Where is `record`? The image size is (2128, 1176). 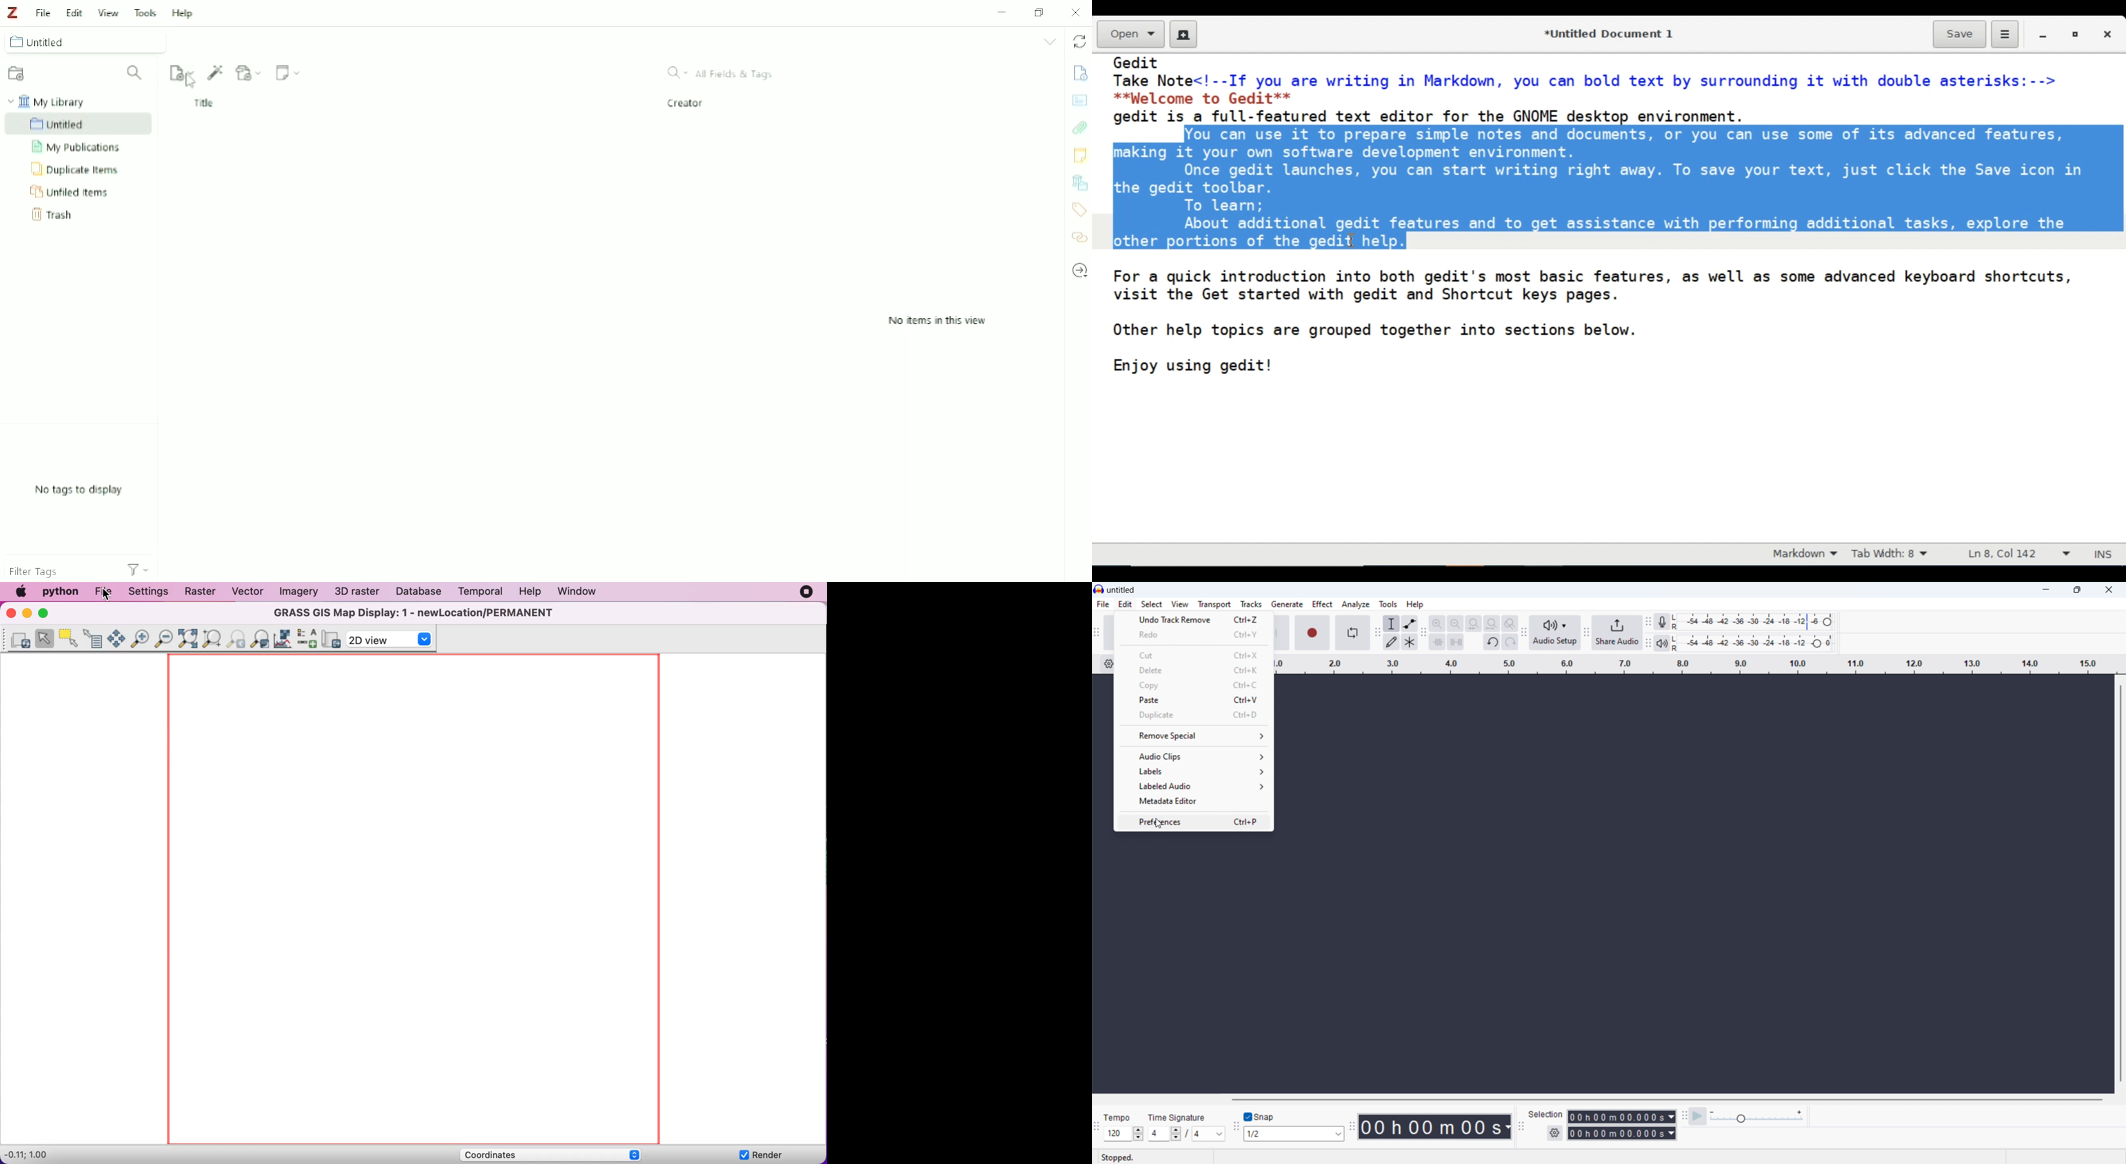 record is located at coordinates (1313, 633).